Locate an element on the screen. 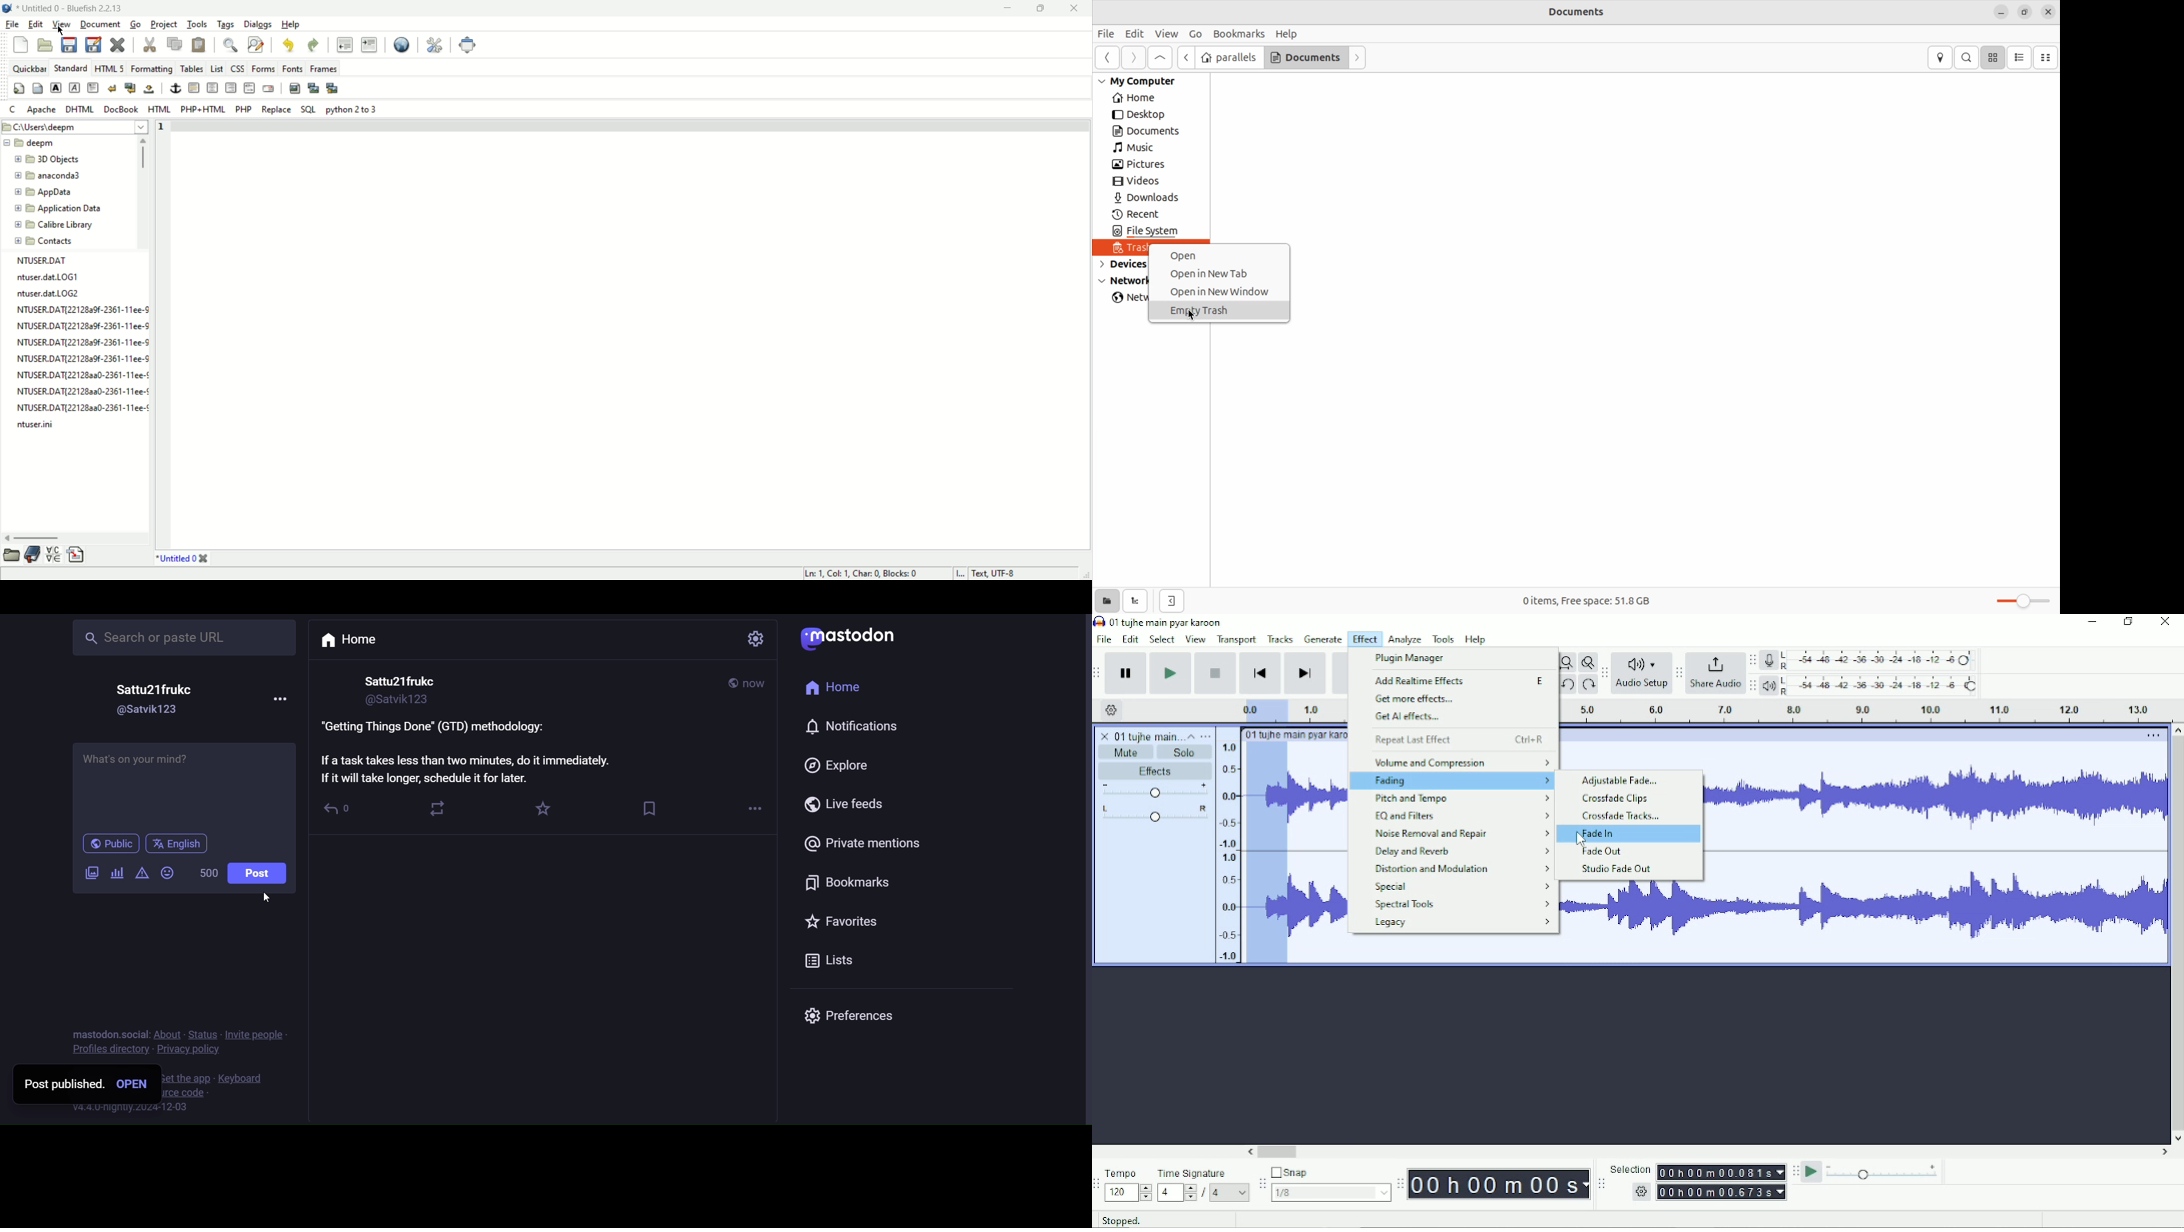  search is located at coordinates (188, 638).